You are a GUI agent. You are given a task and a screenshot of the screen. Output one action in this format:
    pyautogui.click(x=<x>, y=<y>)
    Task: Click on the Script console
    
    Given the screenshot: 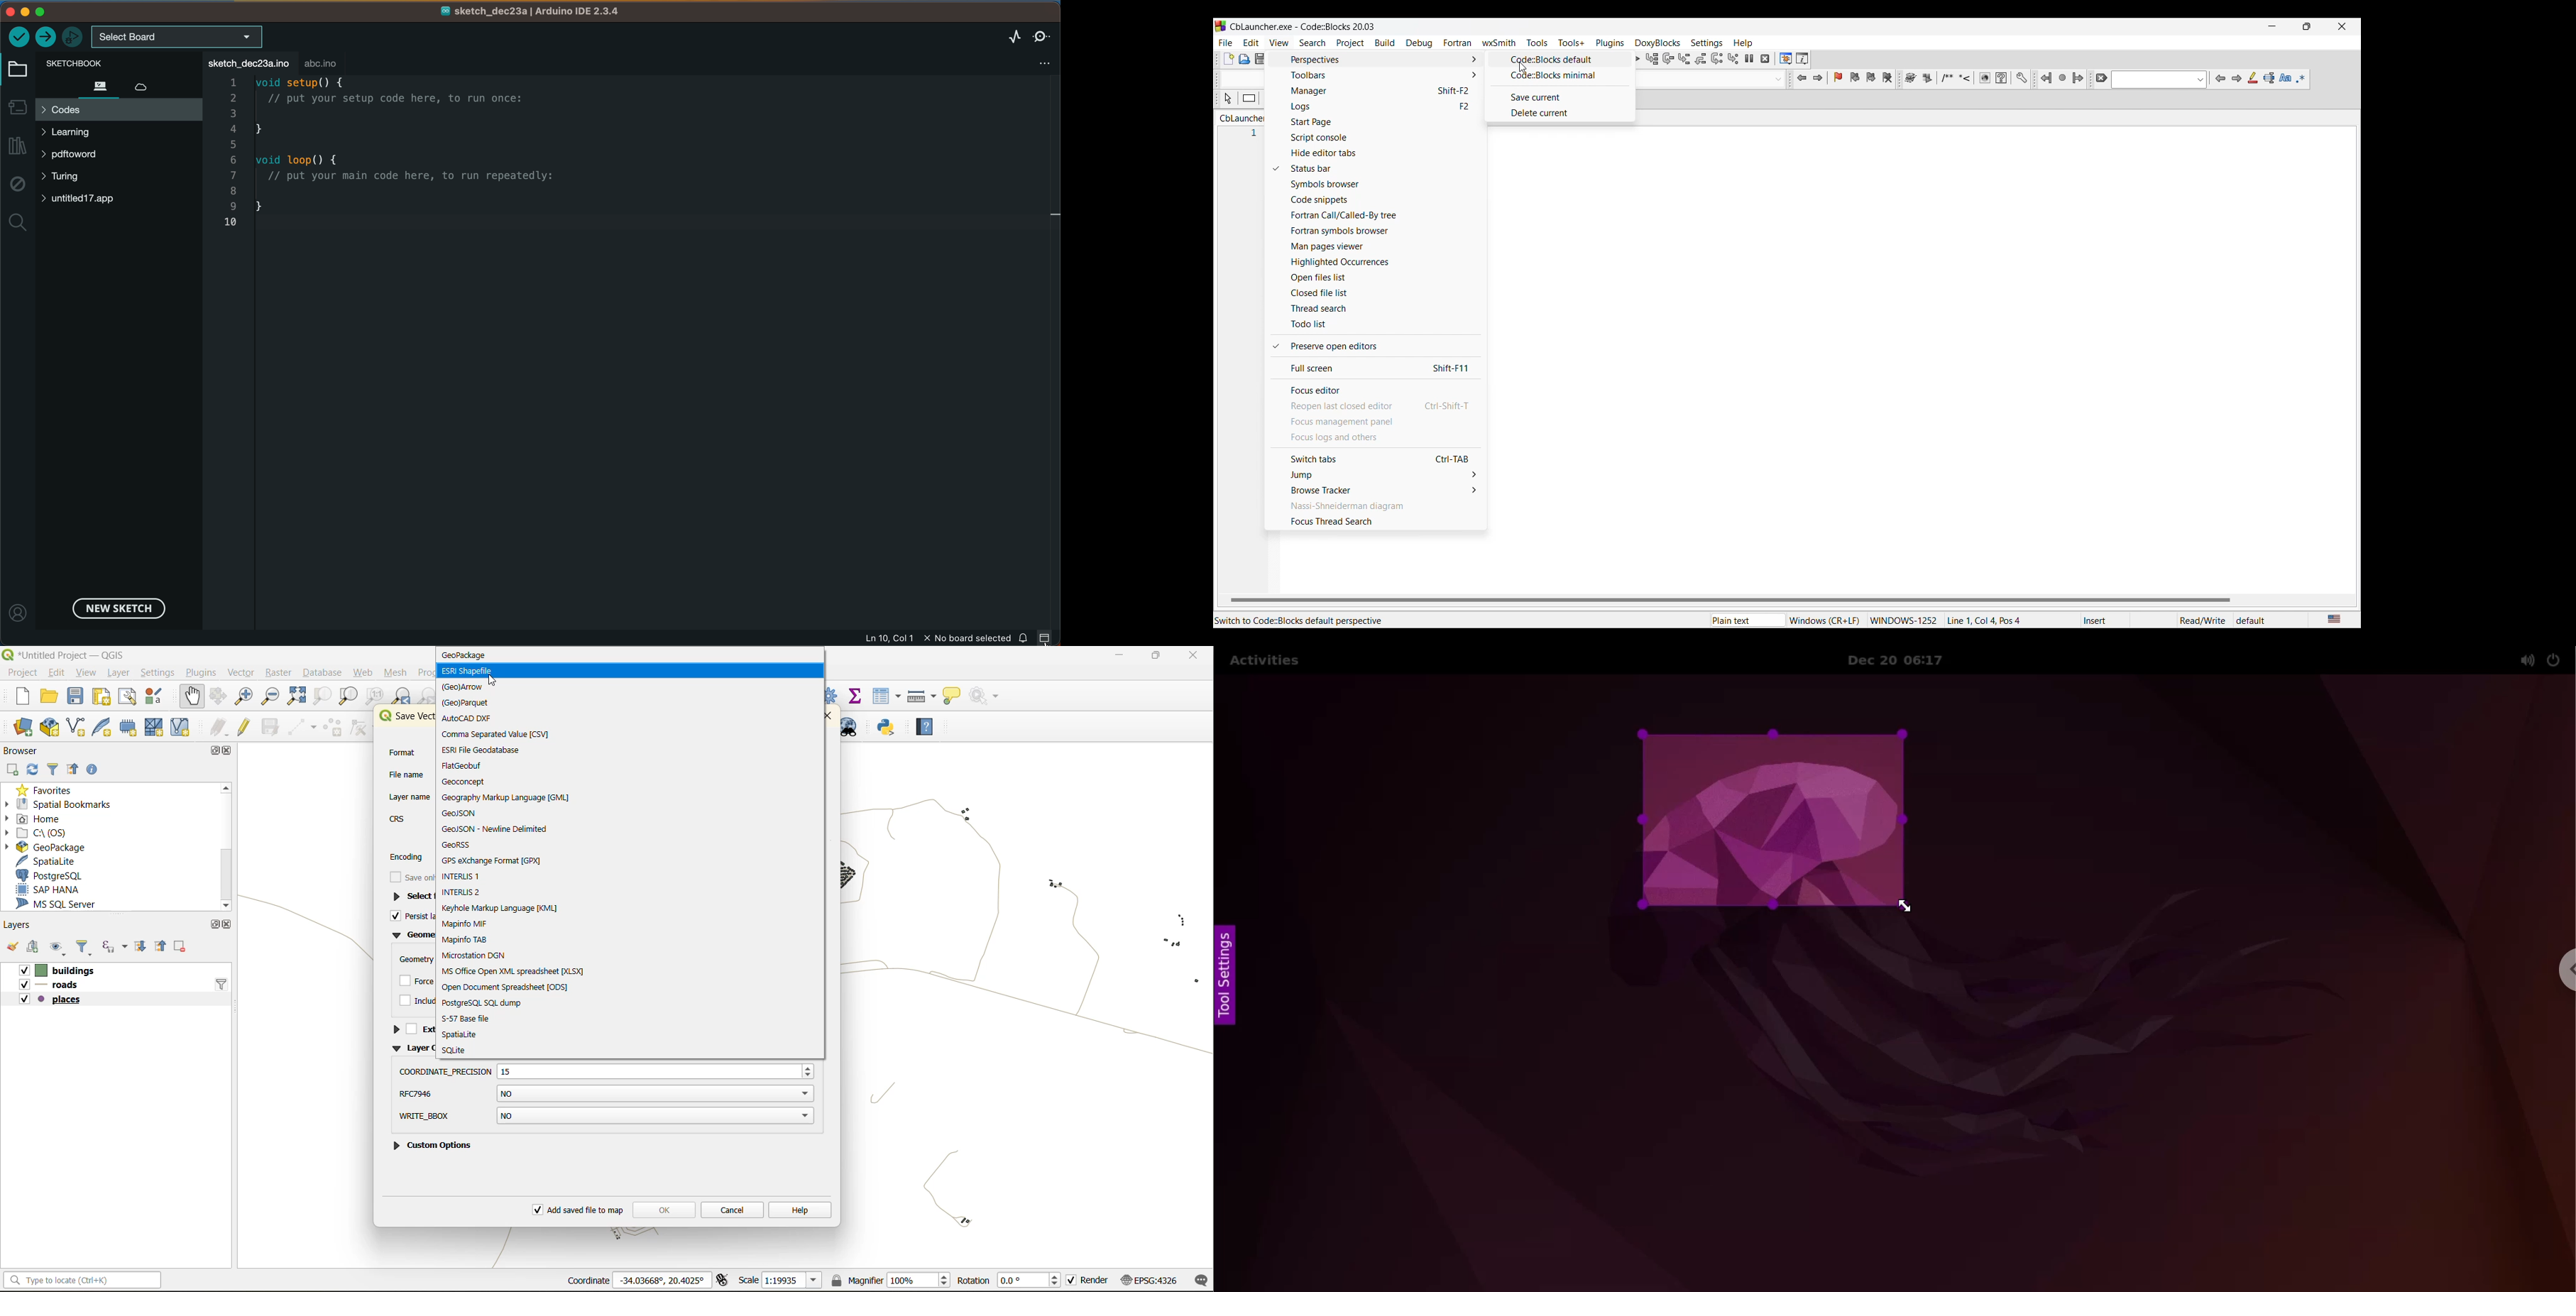 What is the action you would take?
    pyautogui.click(x=1387, y=138)
    